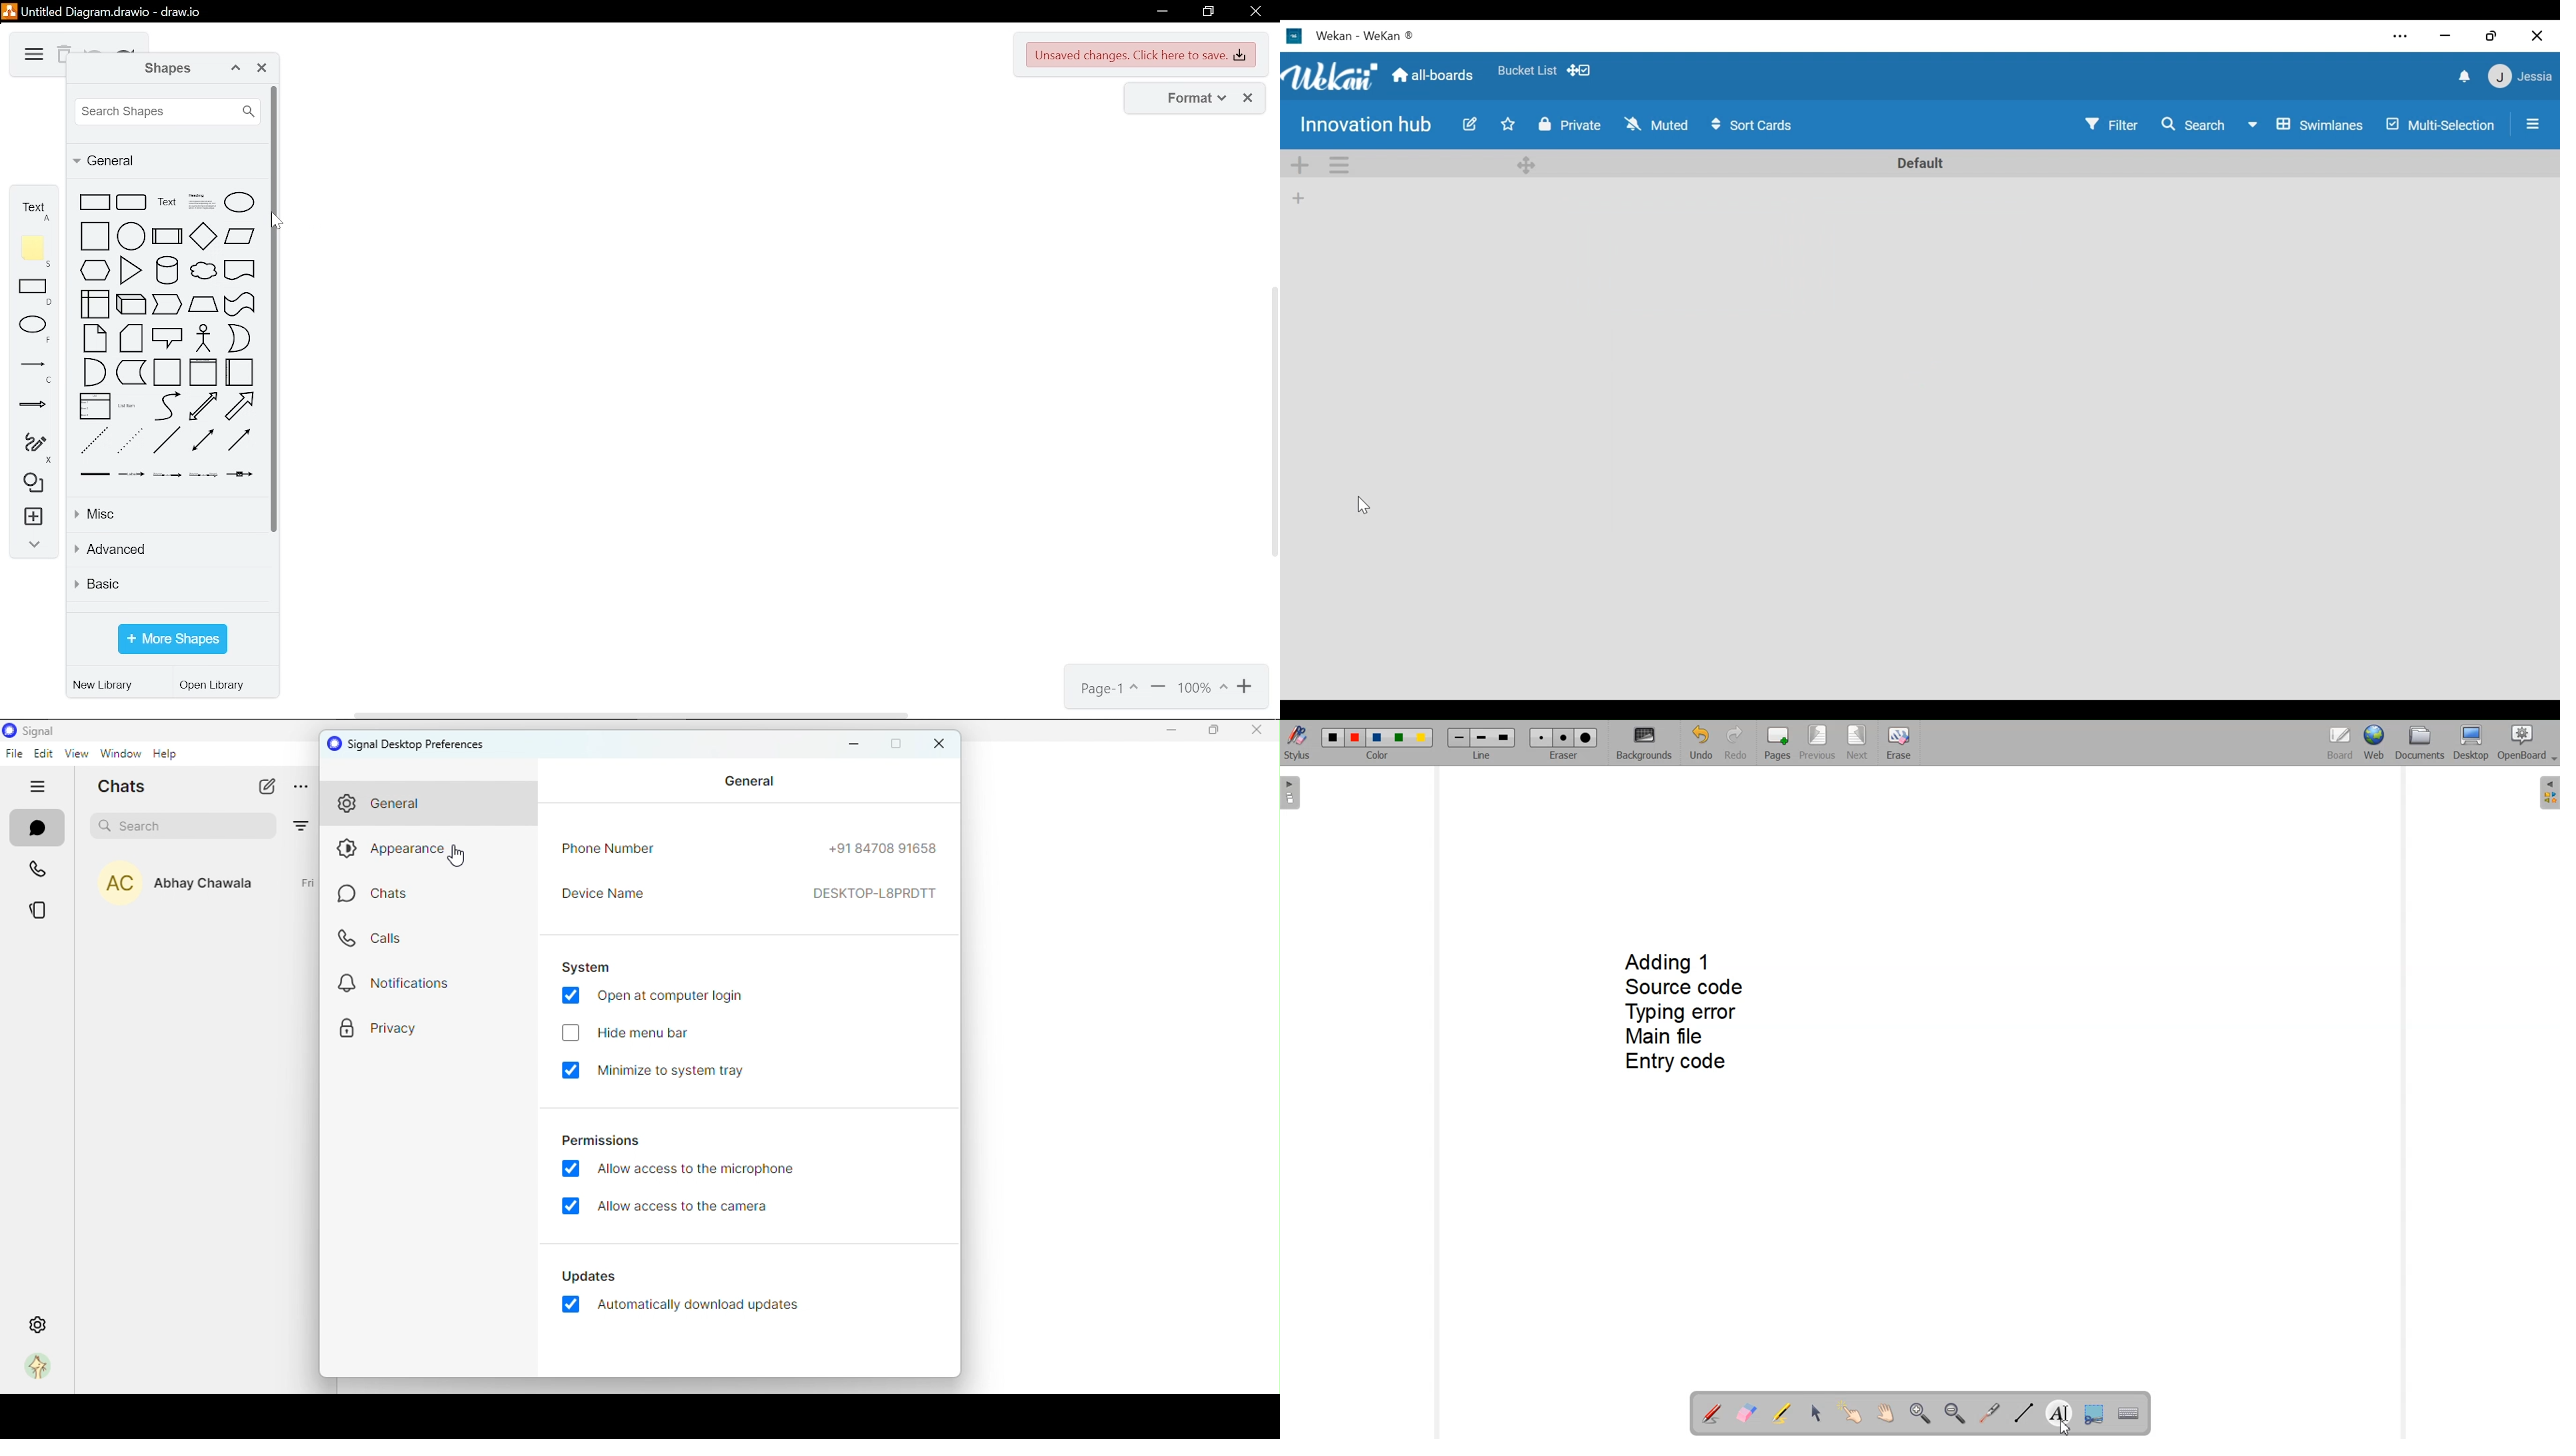 The height and width of the screenshot is (1456, 2576). What do you see at coordinates (2548, 793) in the screenshot?
I see `The library (right panel)` at bounding box center [2548, 793].